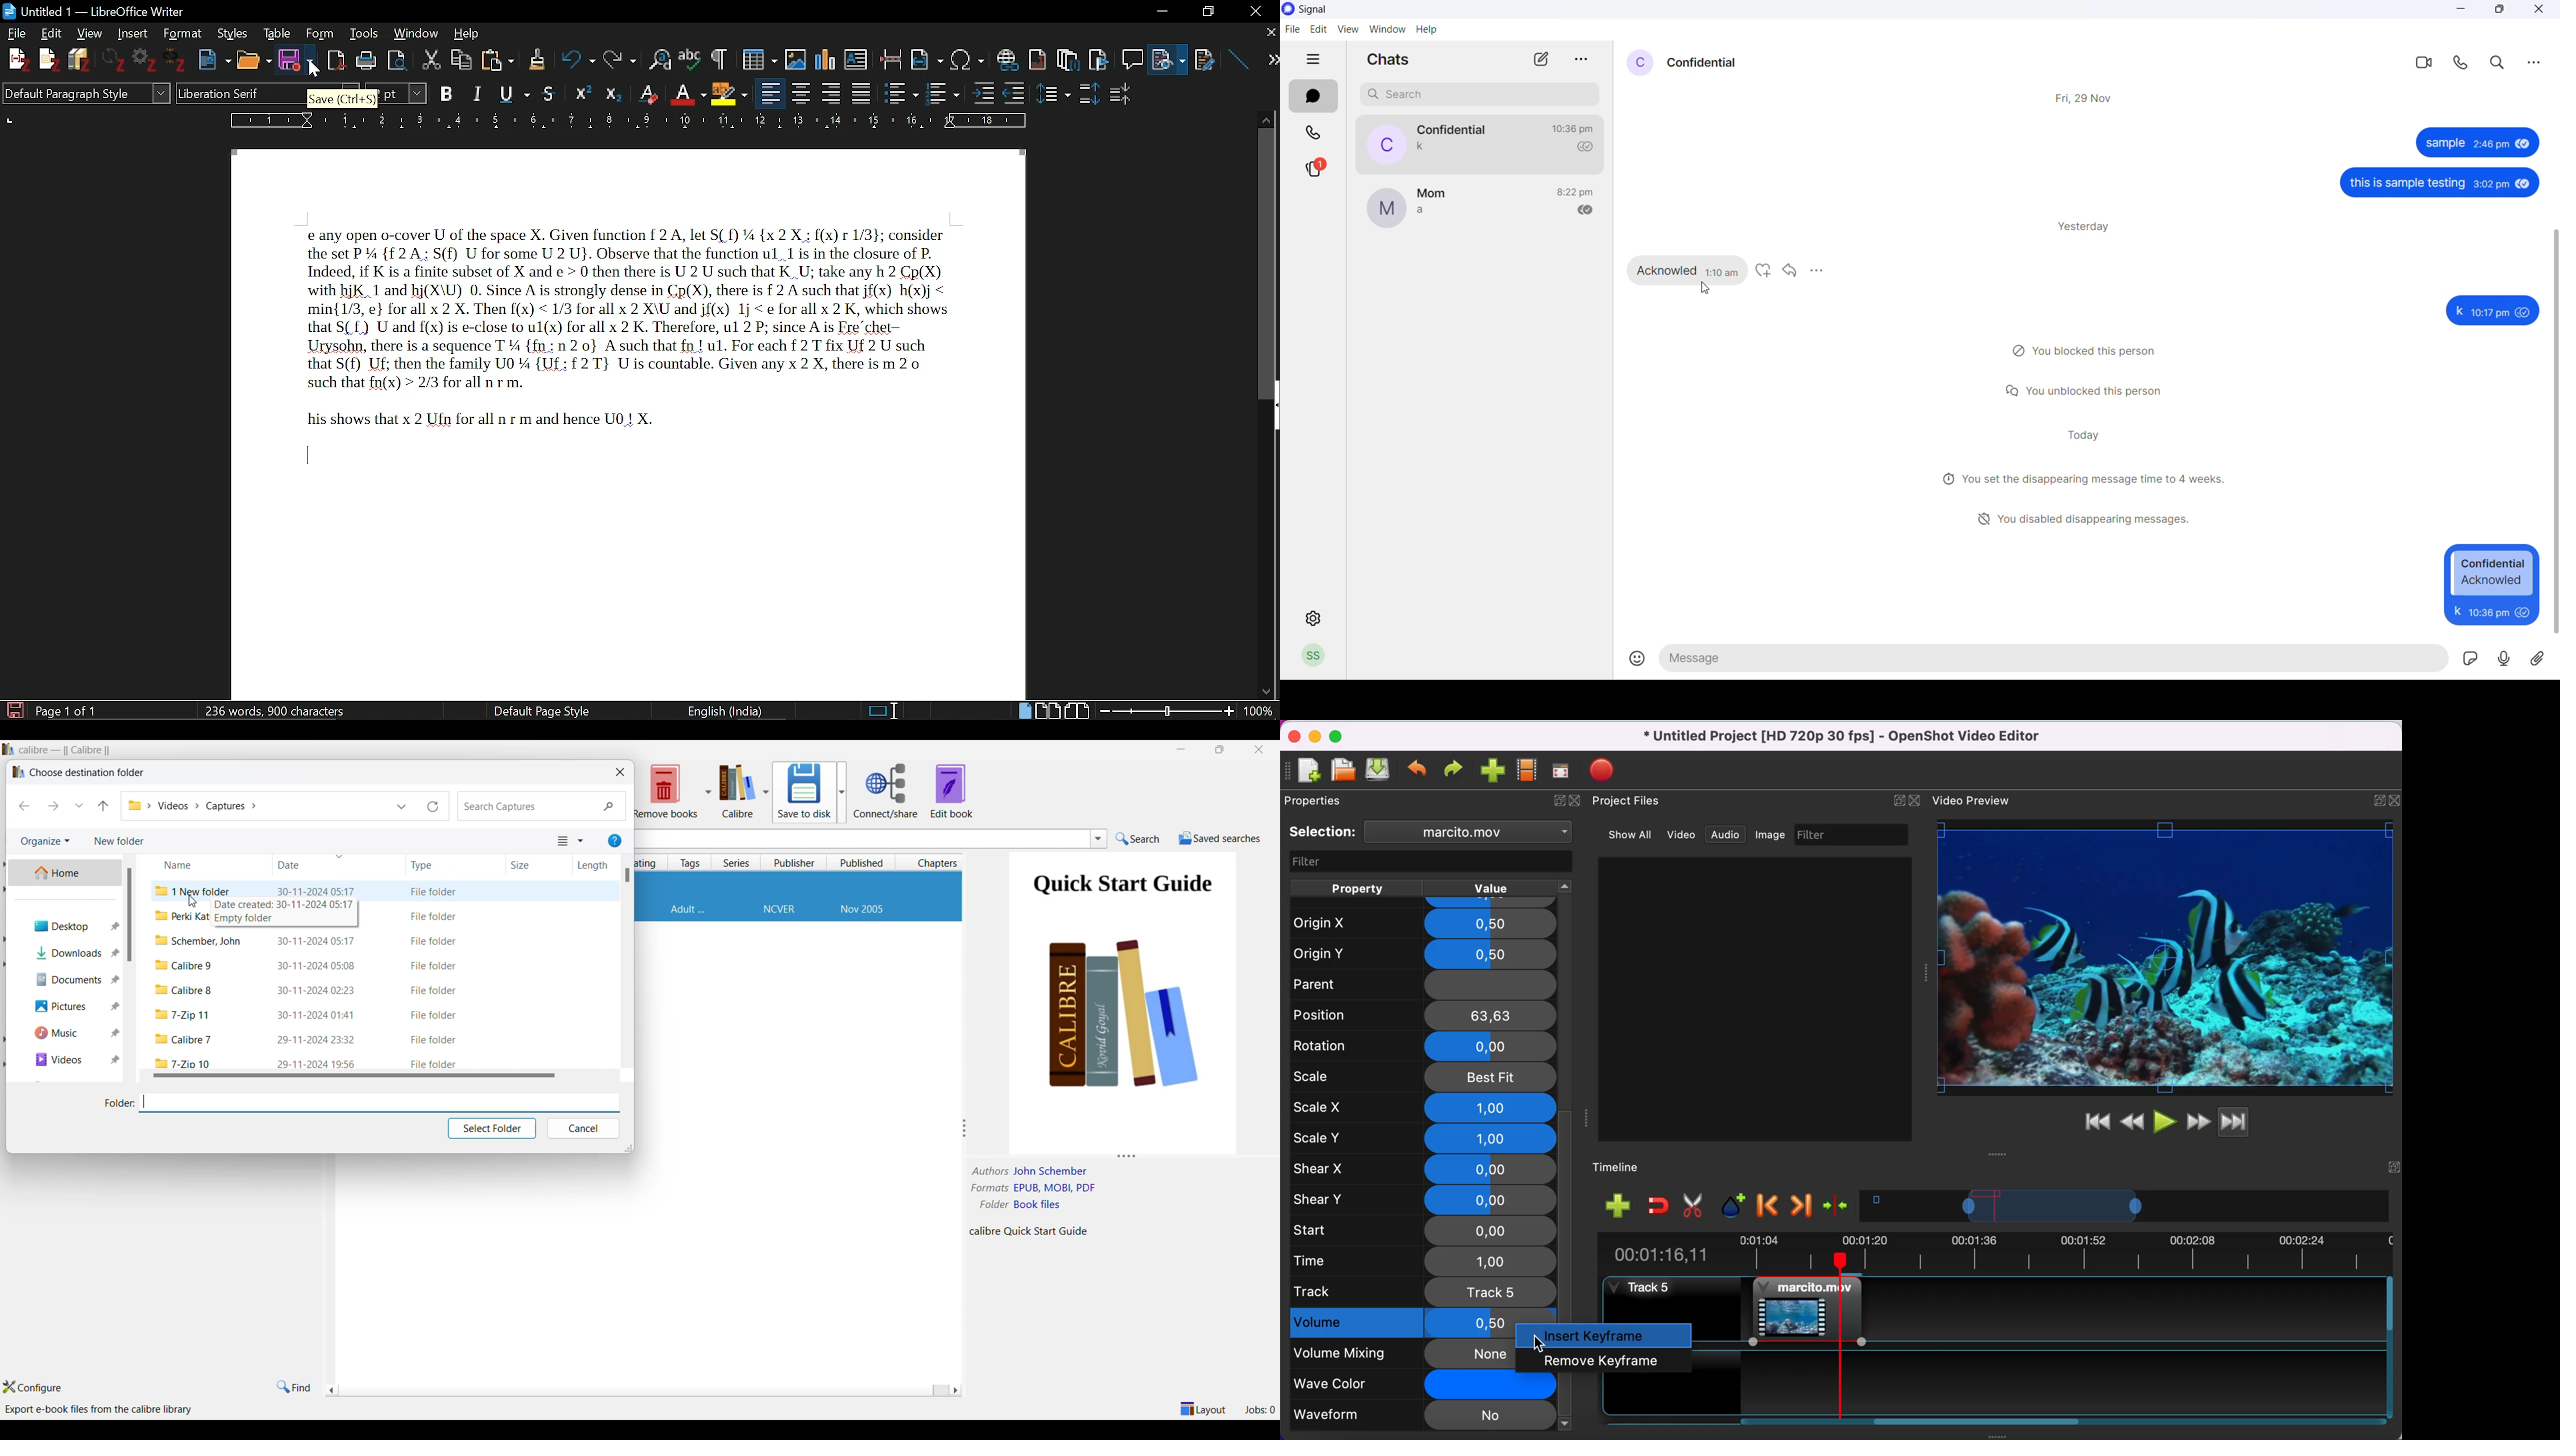  I want to click on Cancel, so click(583, 1129).